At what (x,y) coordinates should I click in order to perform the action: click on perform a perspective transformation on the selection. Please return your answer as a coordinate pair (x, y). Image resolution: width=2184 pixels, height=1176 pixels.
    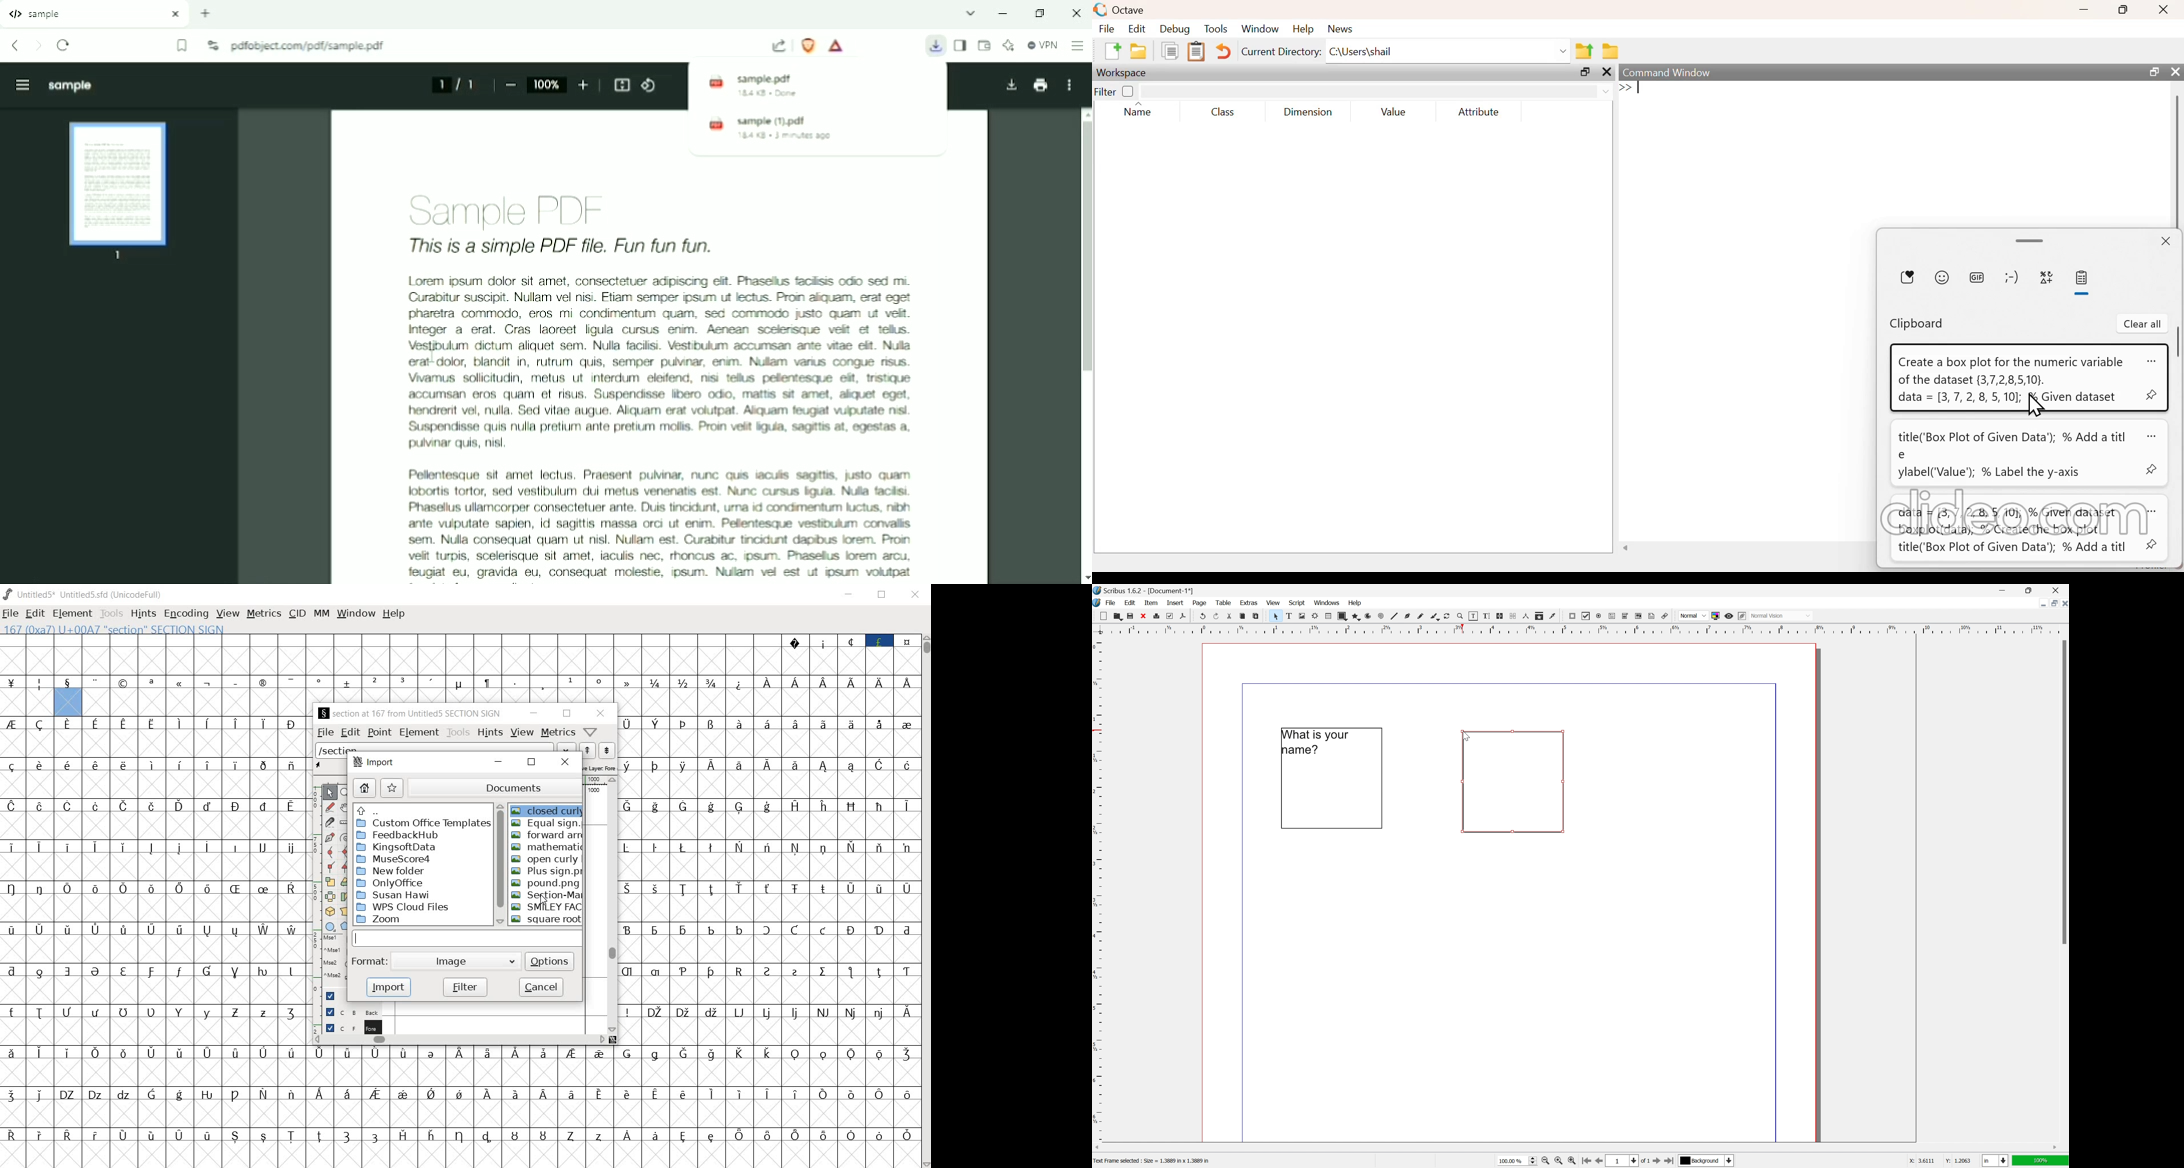
    Looking at the image, I should click on (346, 910).